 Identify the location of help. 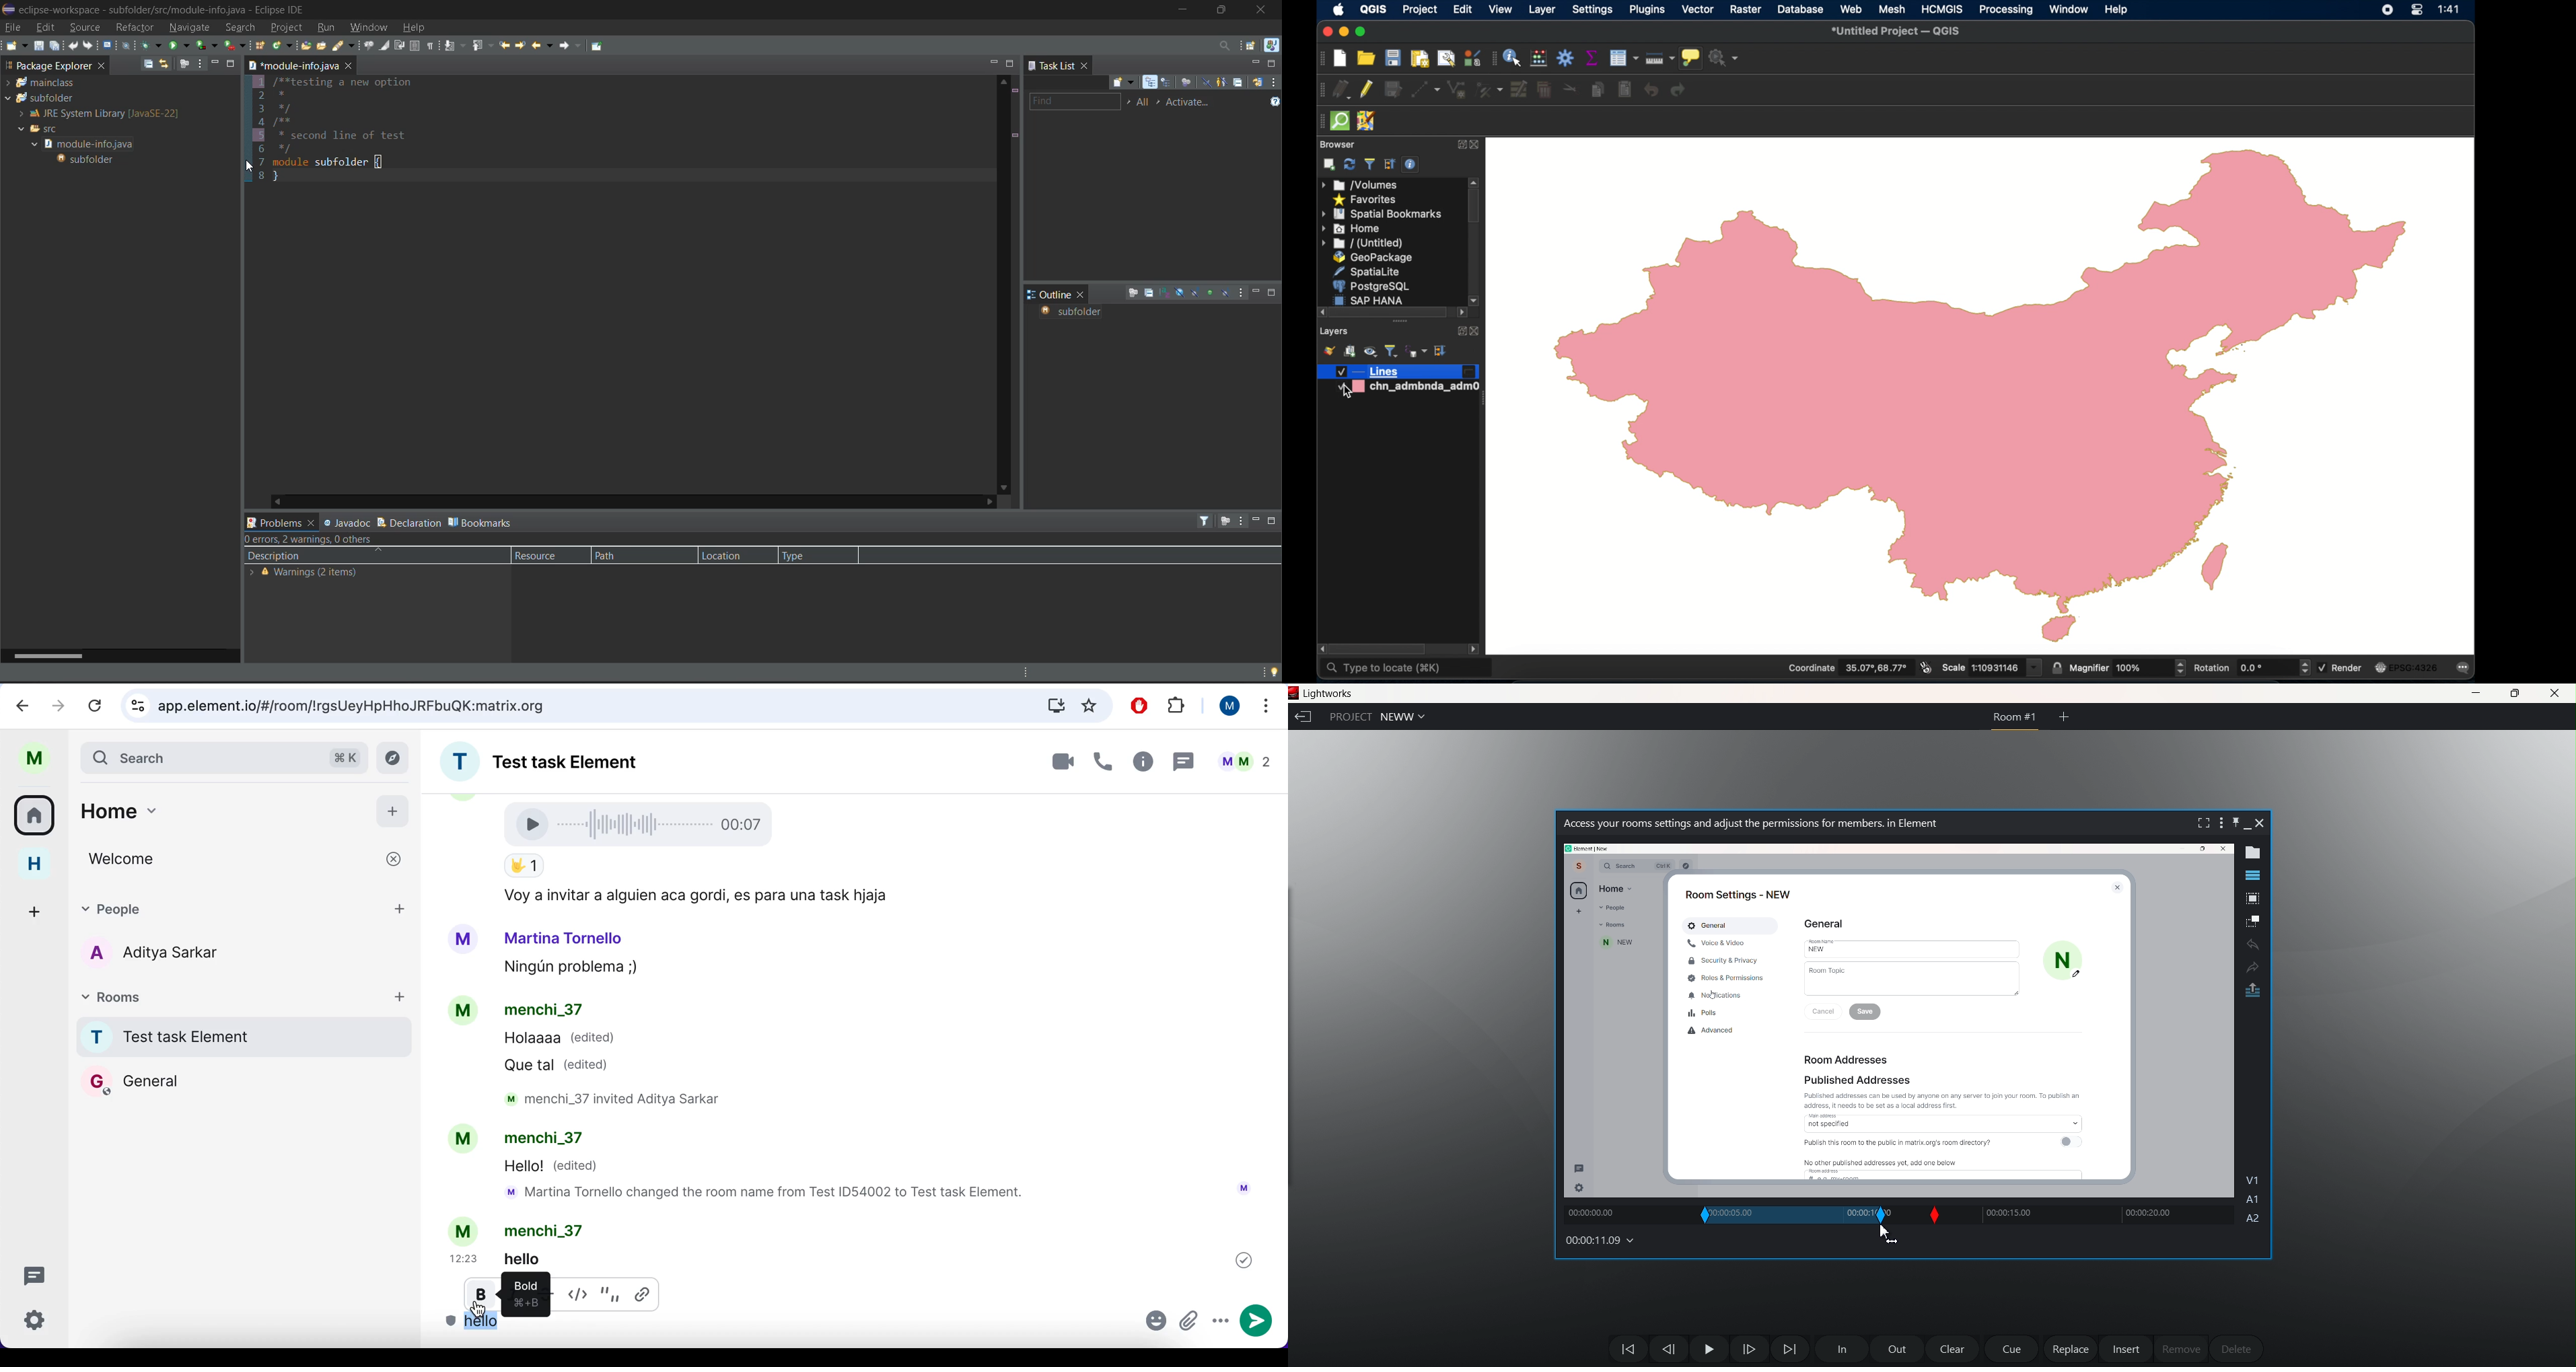
(2118, 11).